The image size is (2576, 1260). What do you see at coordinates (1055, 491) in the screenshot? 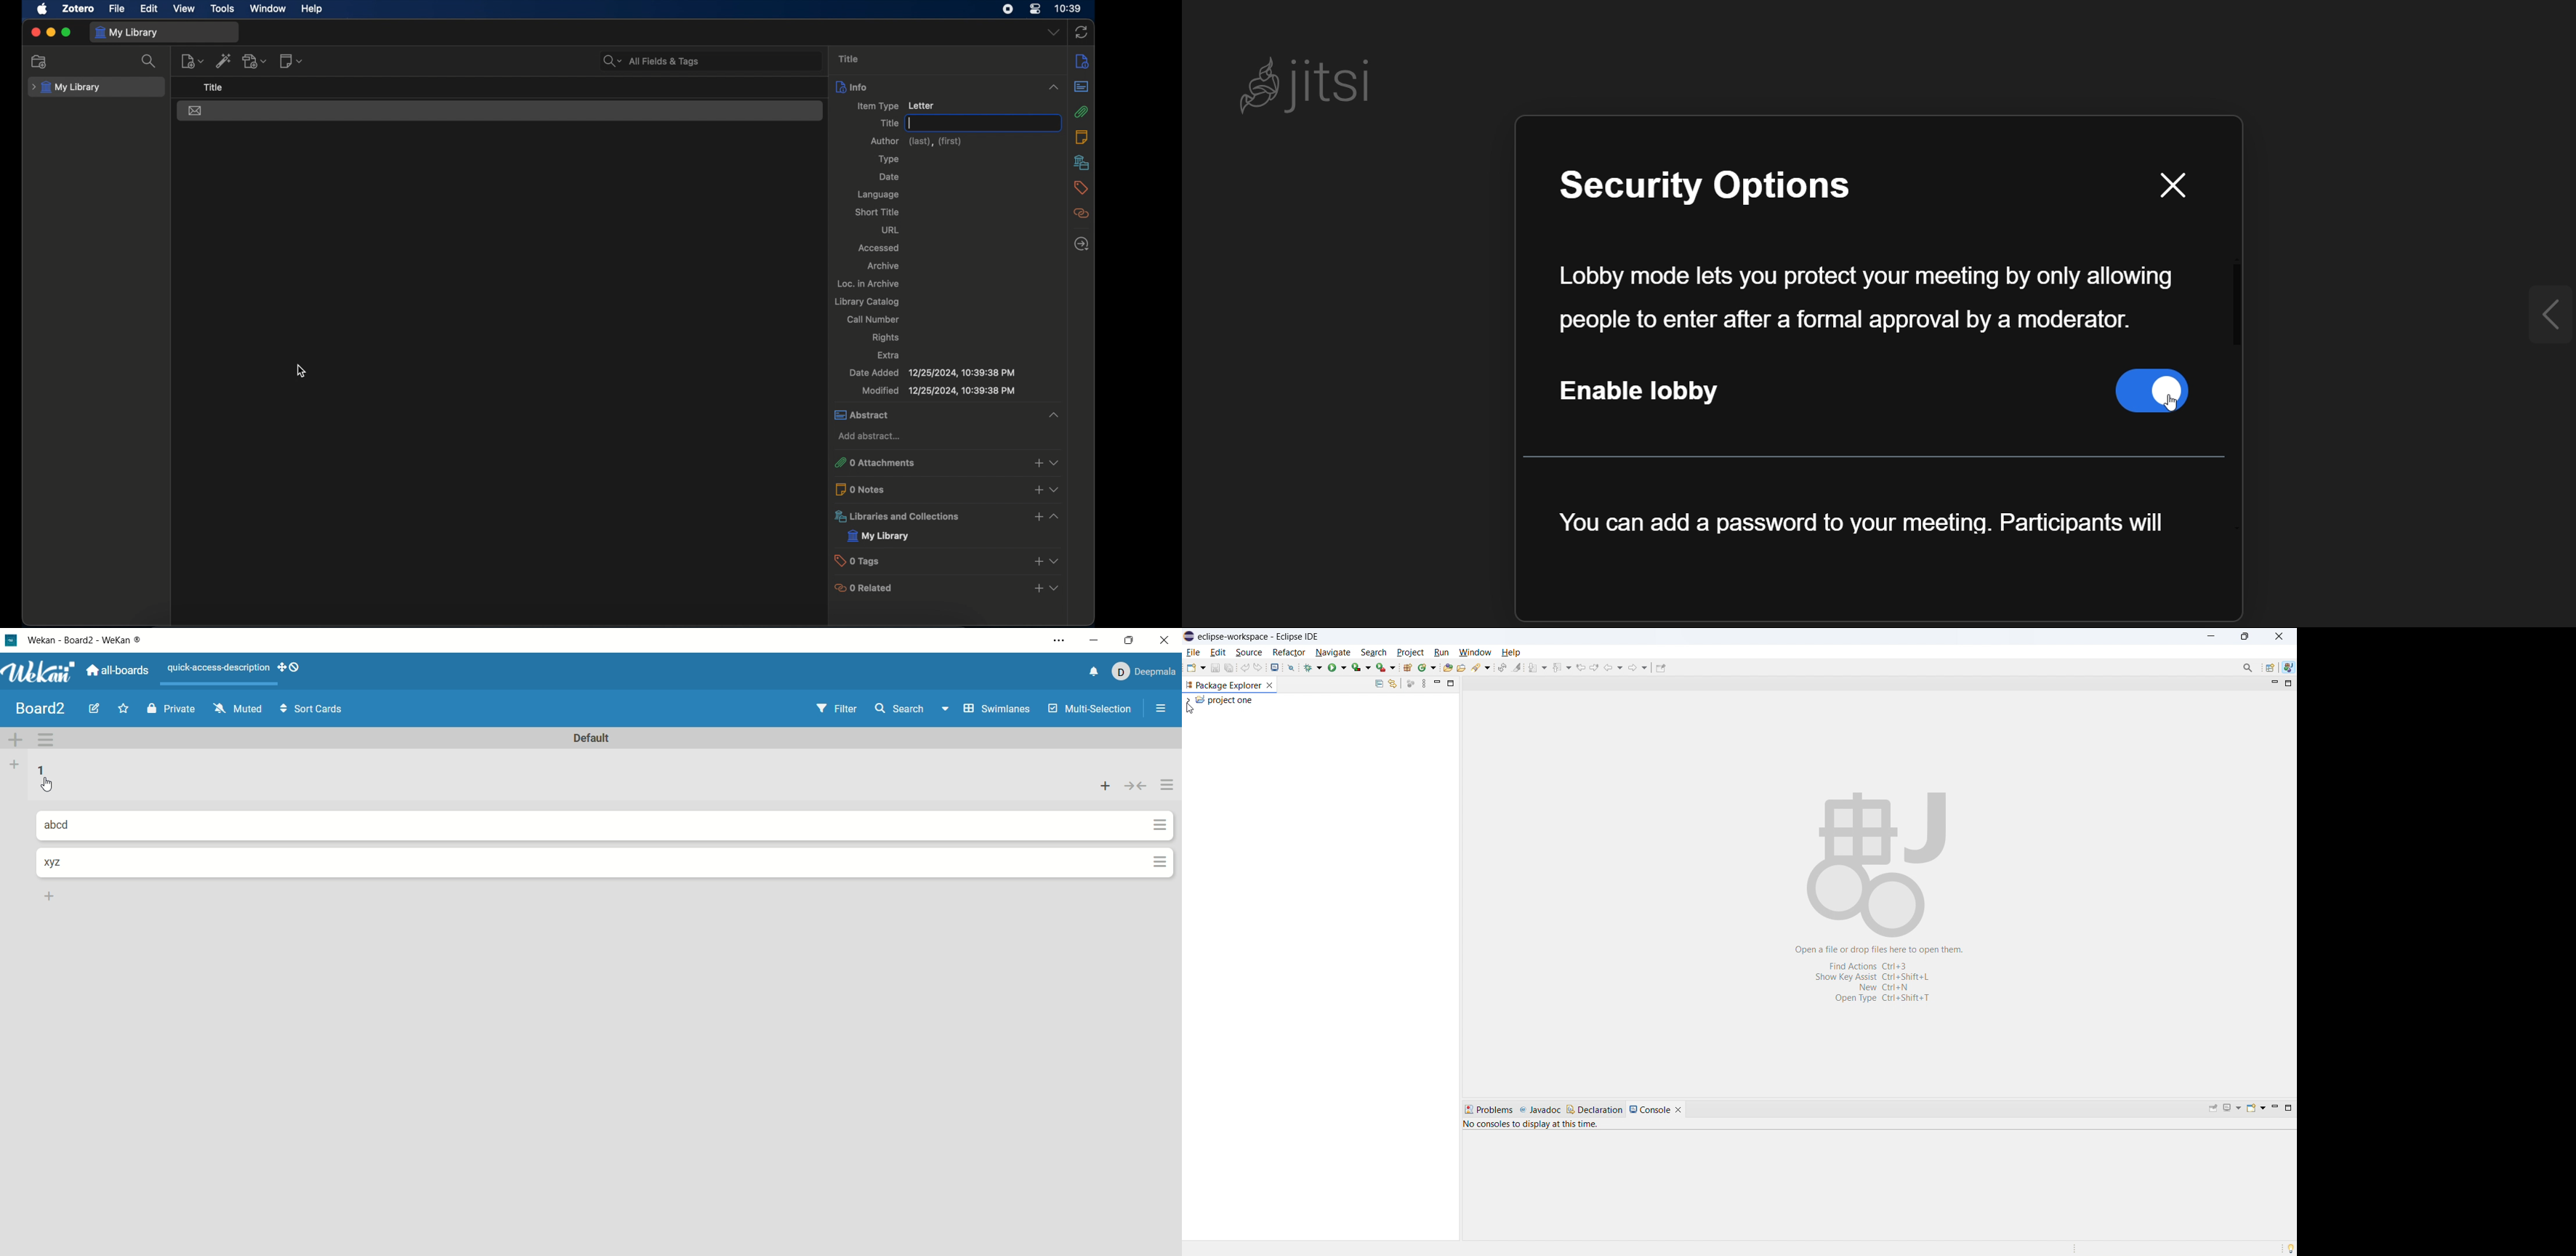
I see `view more` at bounding box center [1055, 491].